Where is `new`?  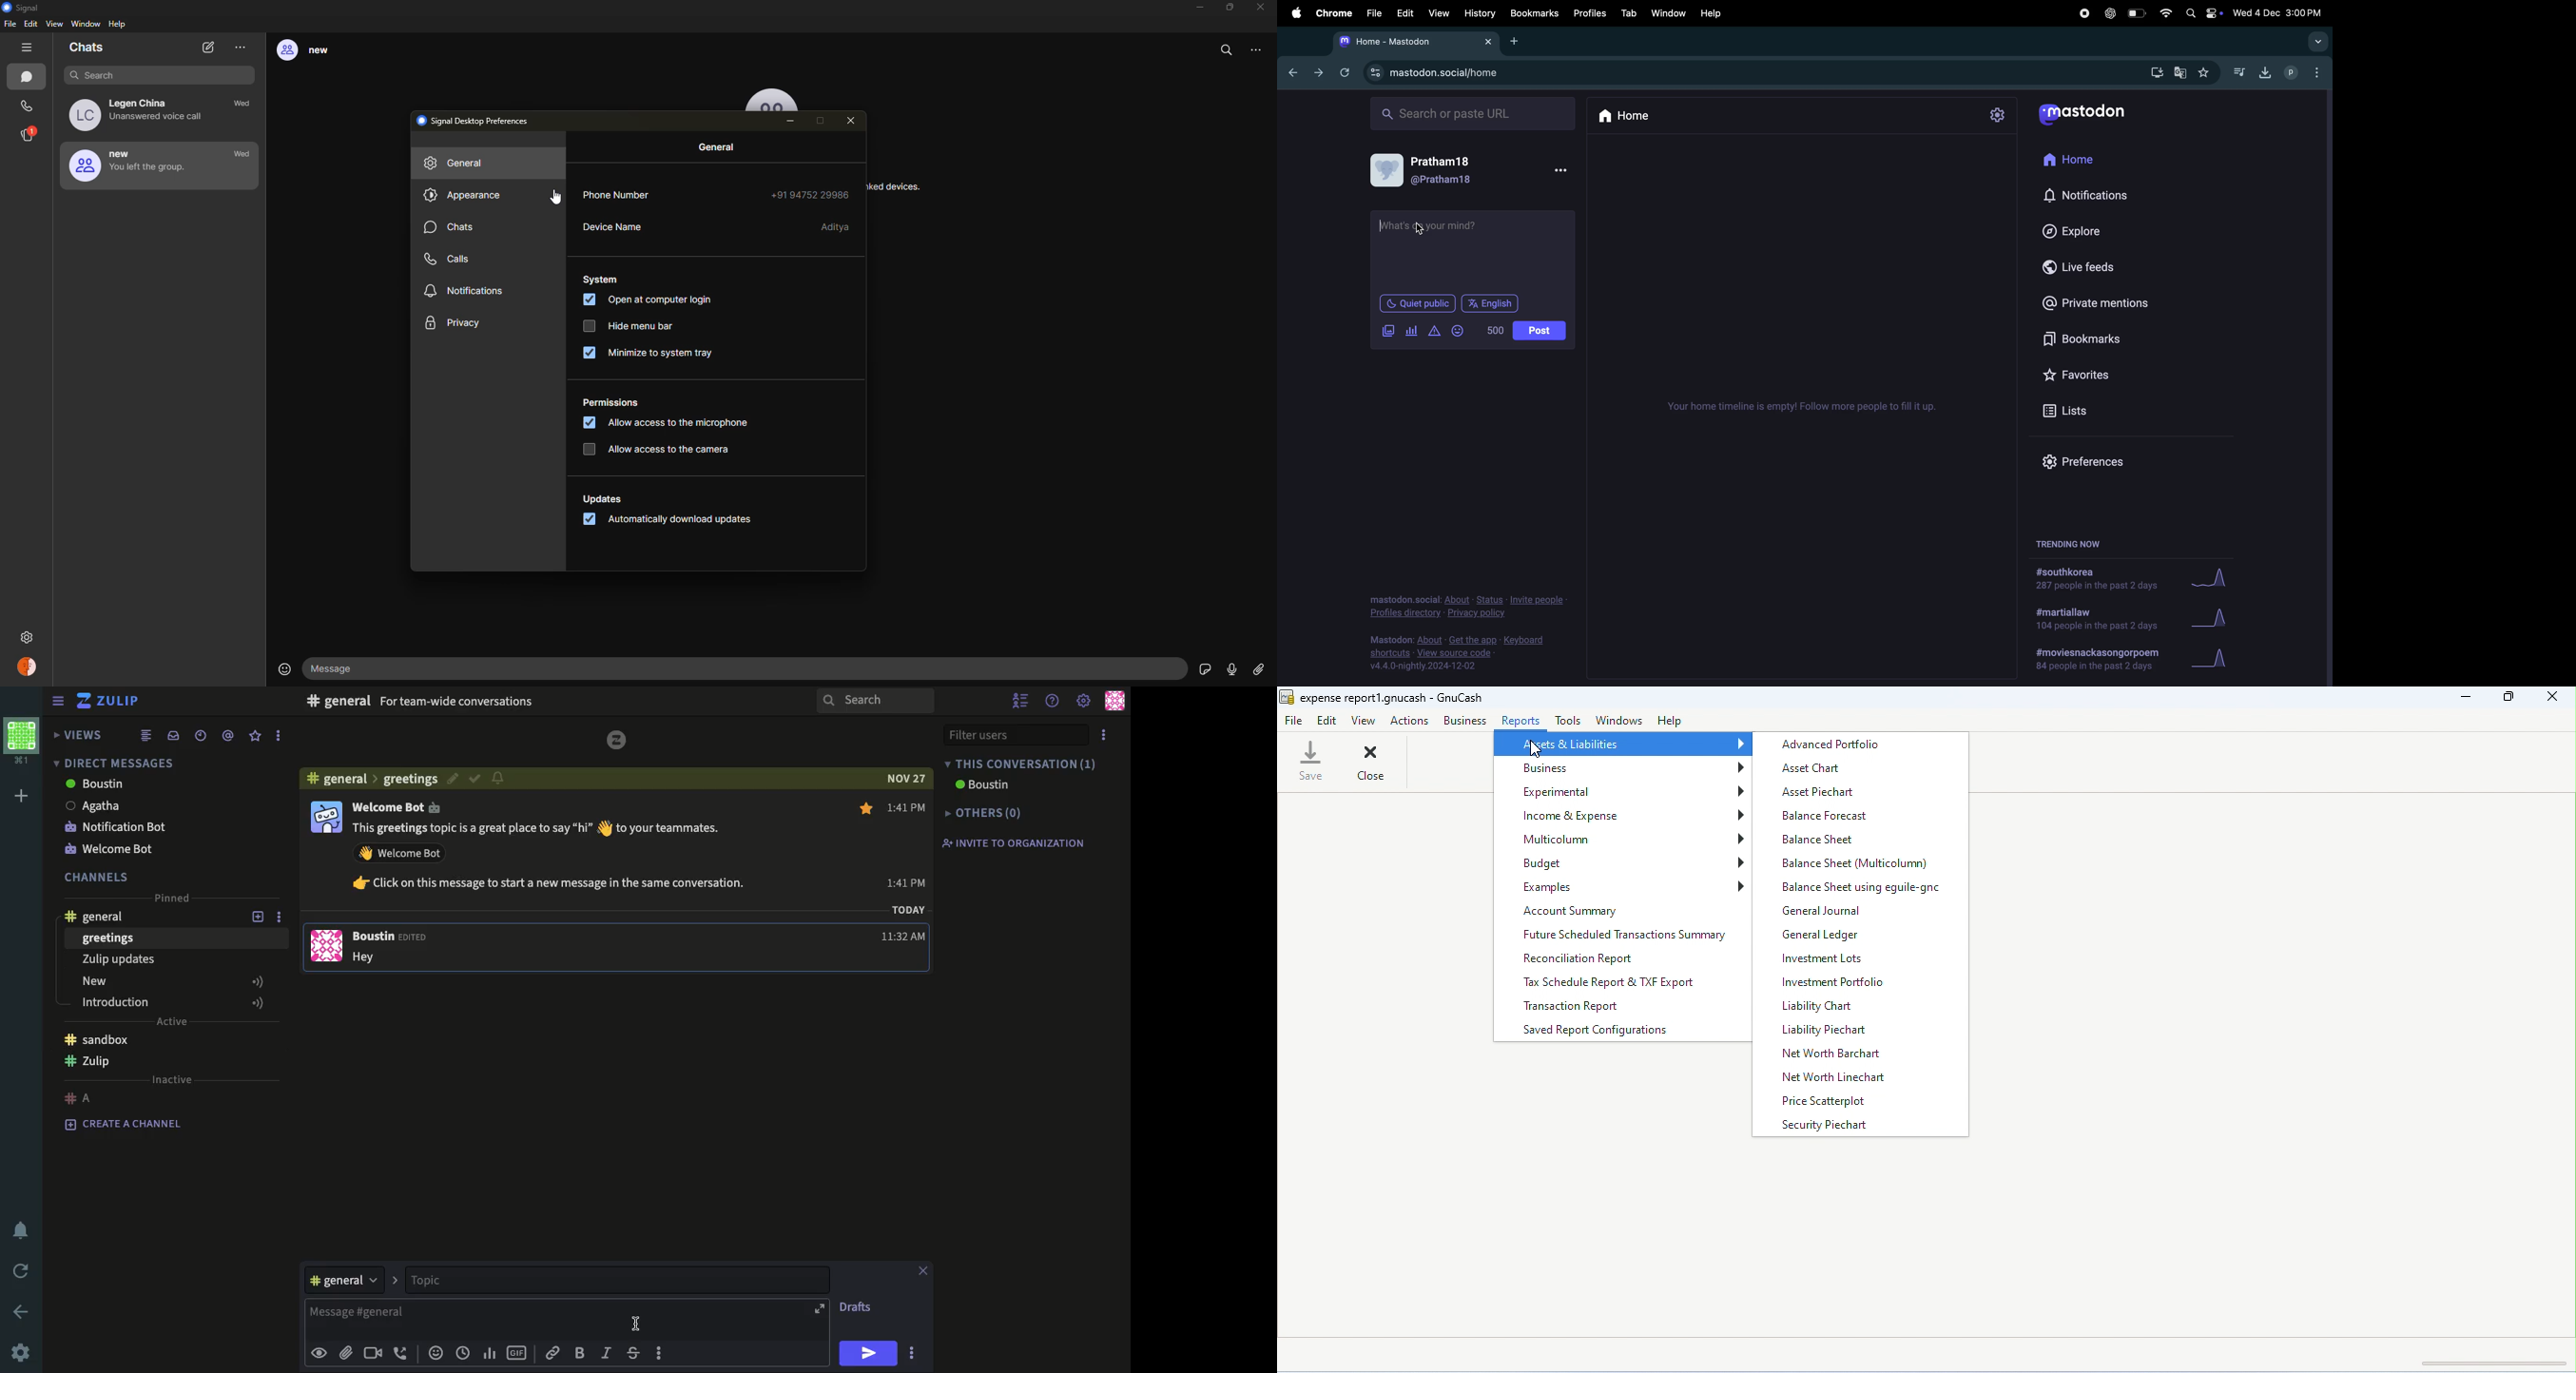
new is located at coordinates (132, 165).